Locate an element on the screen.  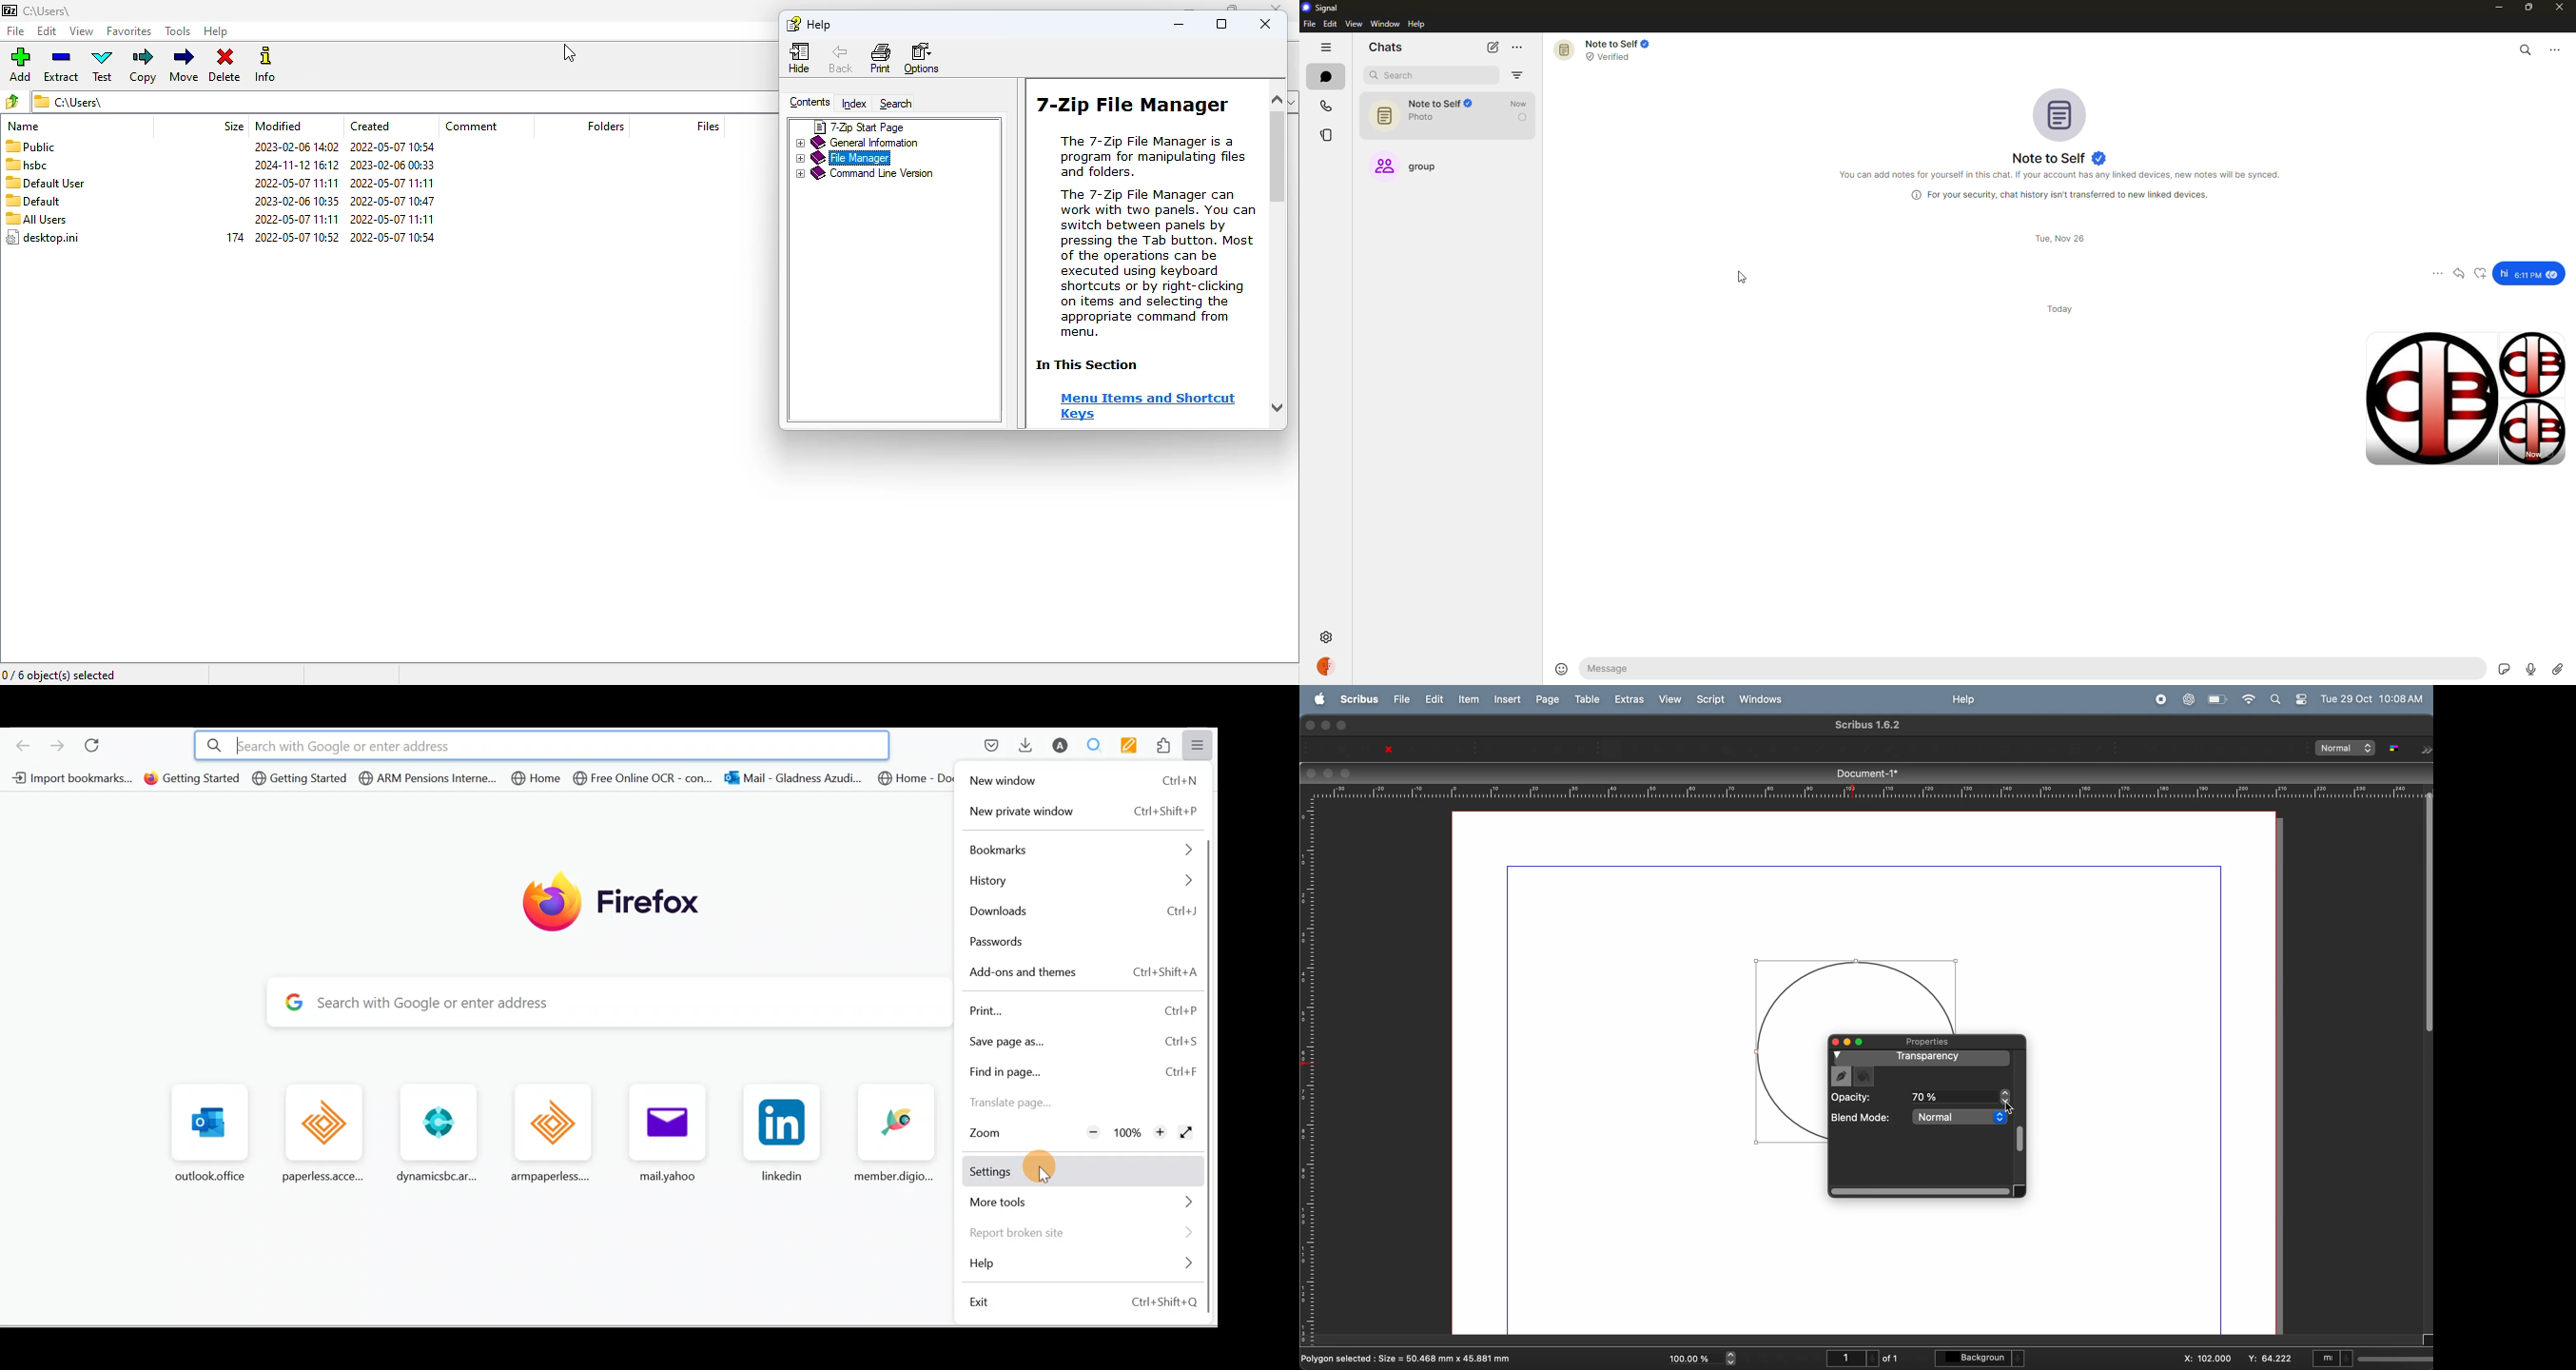
close is located at coordinates (2562, 8).